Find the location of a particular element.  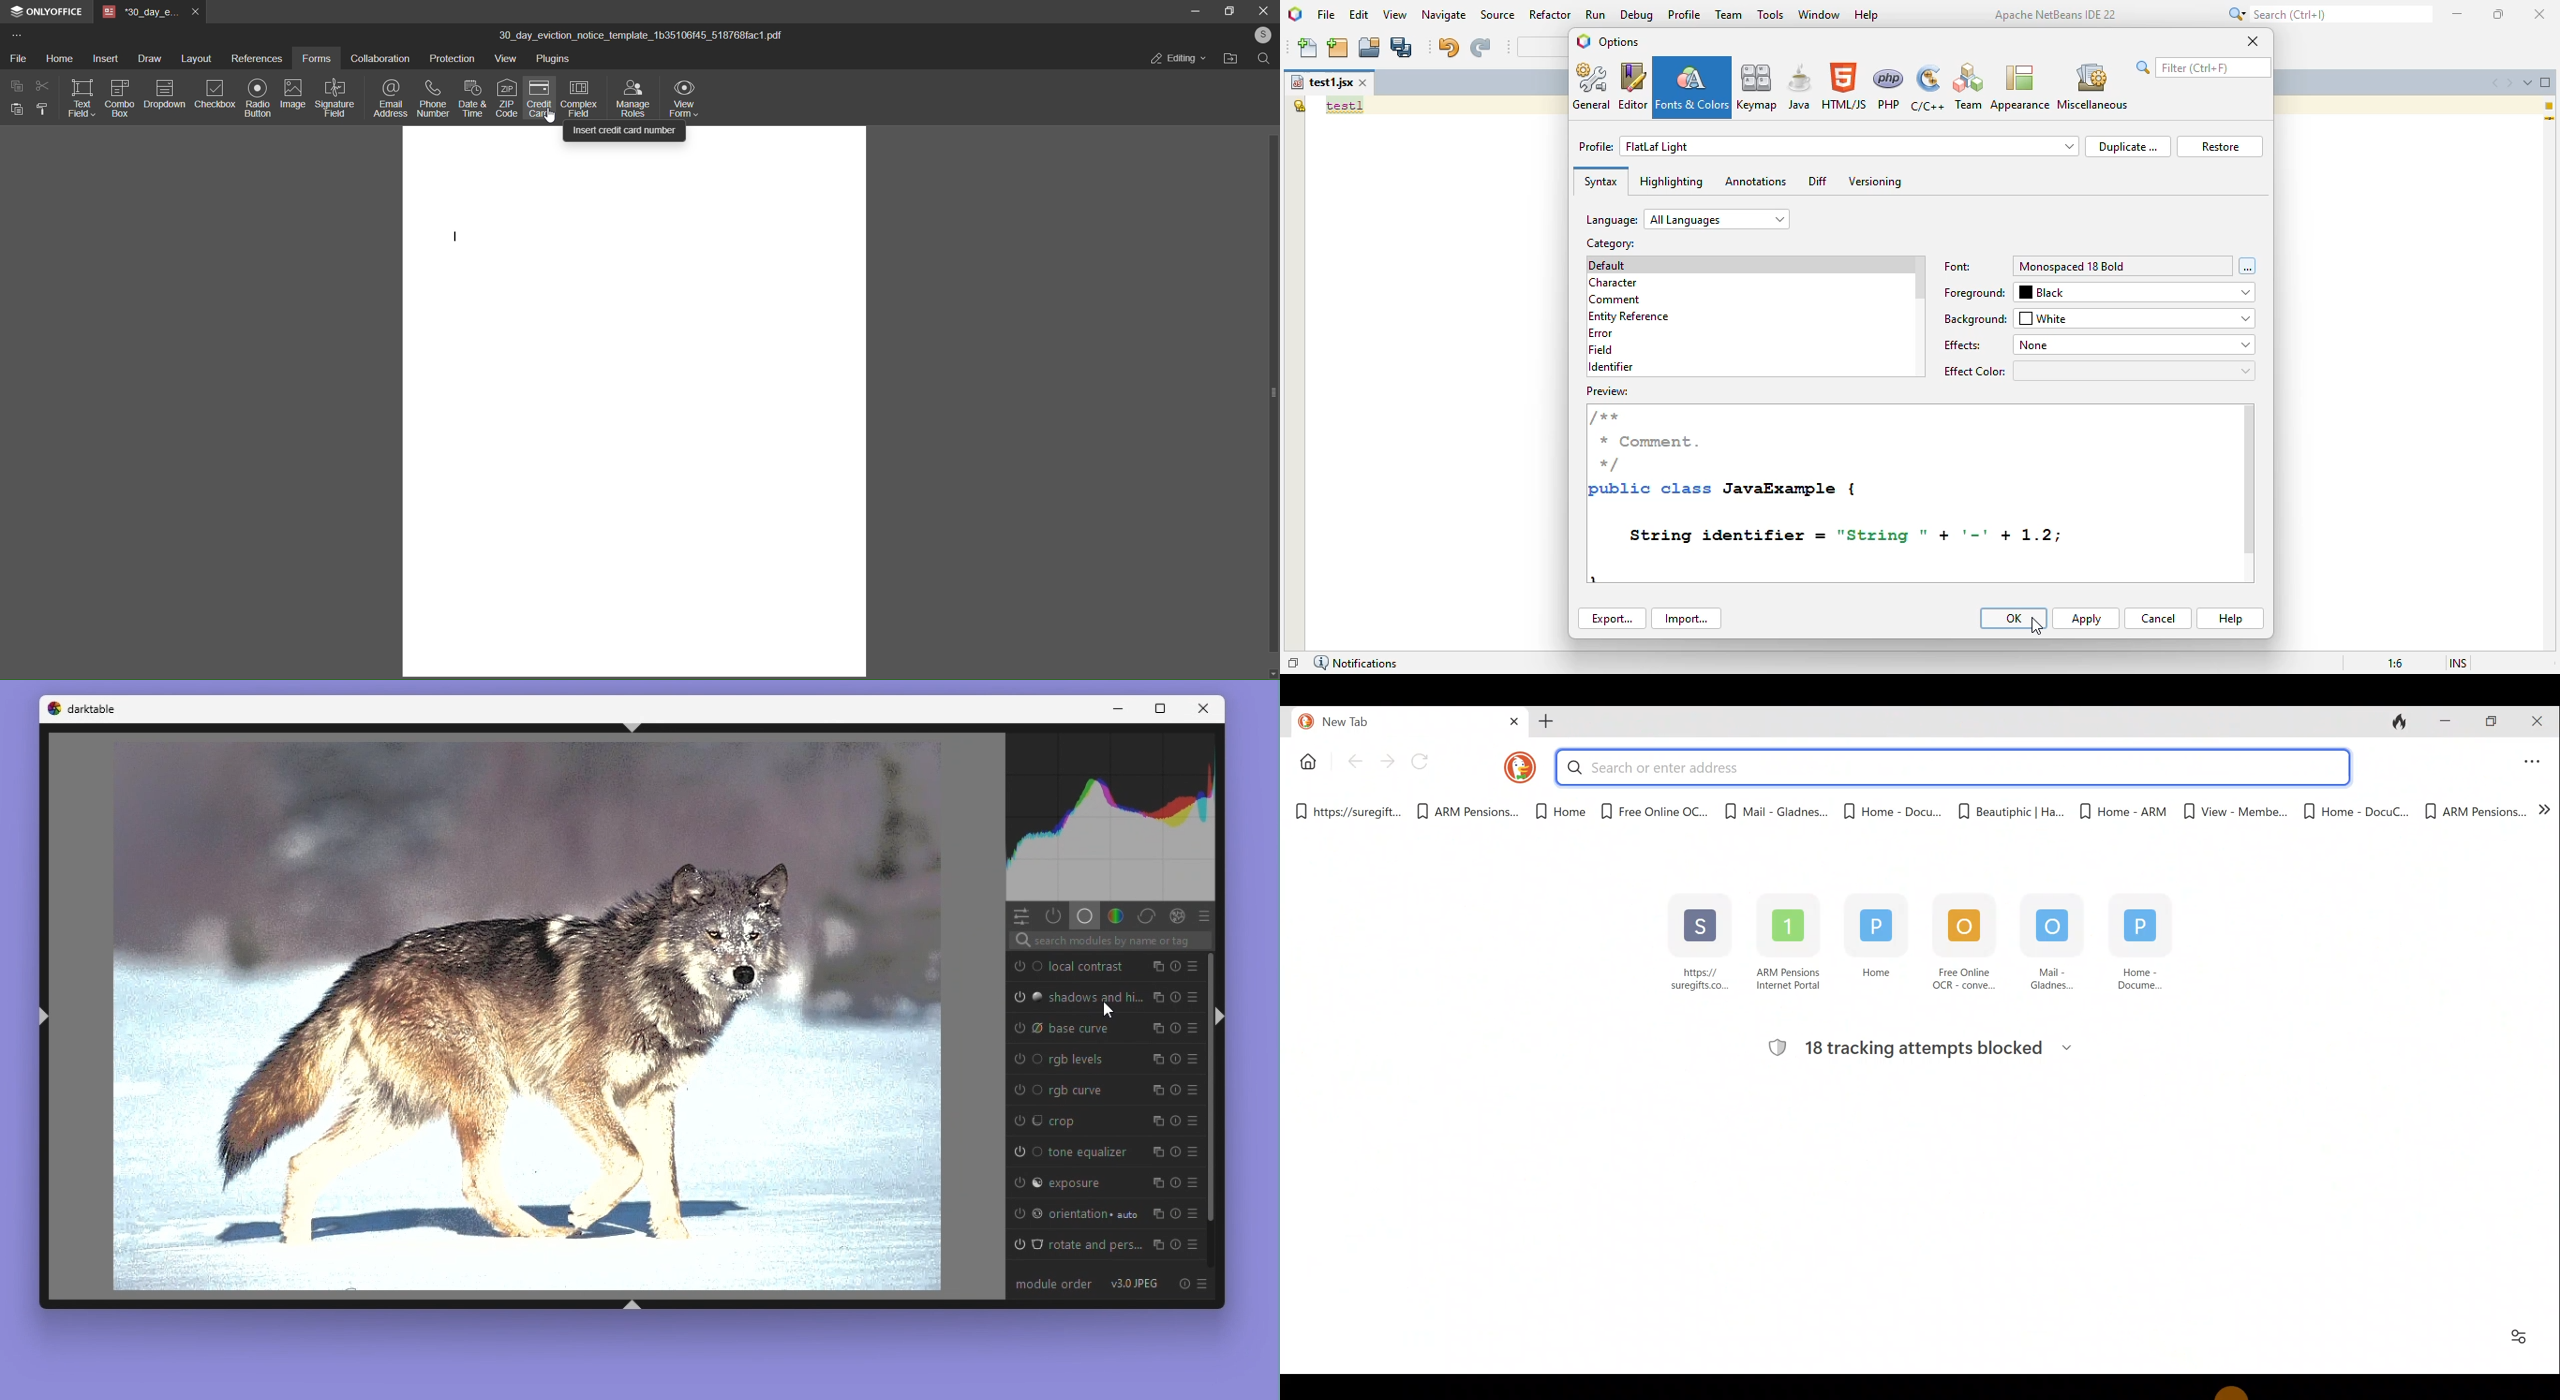

signature is located at coordinates (334, 98).